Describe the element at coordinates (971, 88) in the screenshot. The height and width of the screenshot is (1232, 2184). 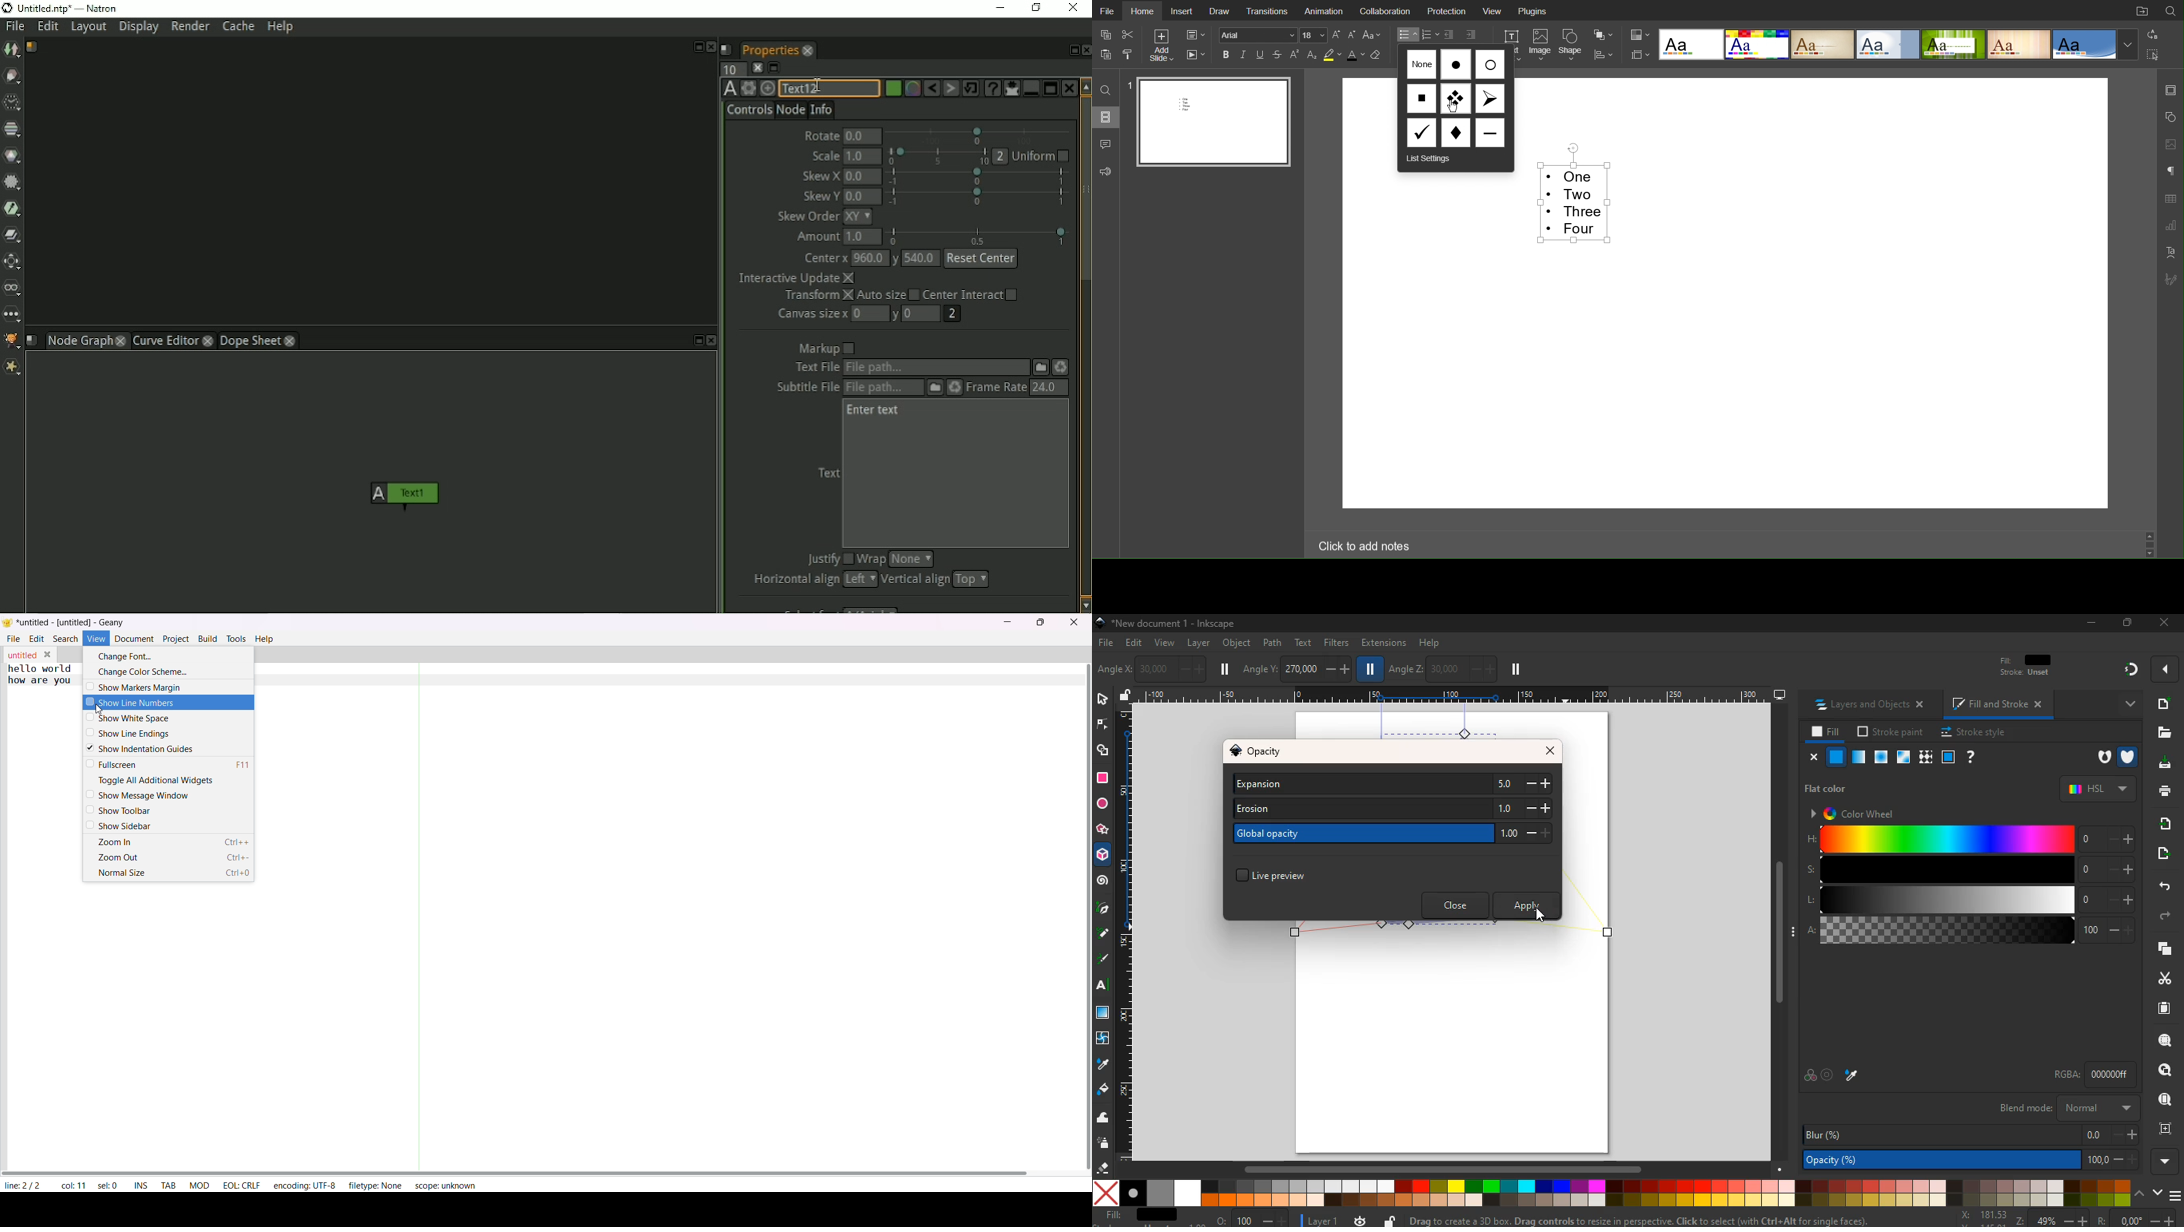
I see `Restore default values` at that location.